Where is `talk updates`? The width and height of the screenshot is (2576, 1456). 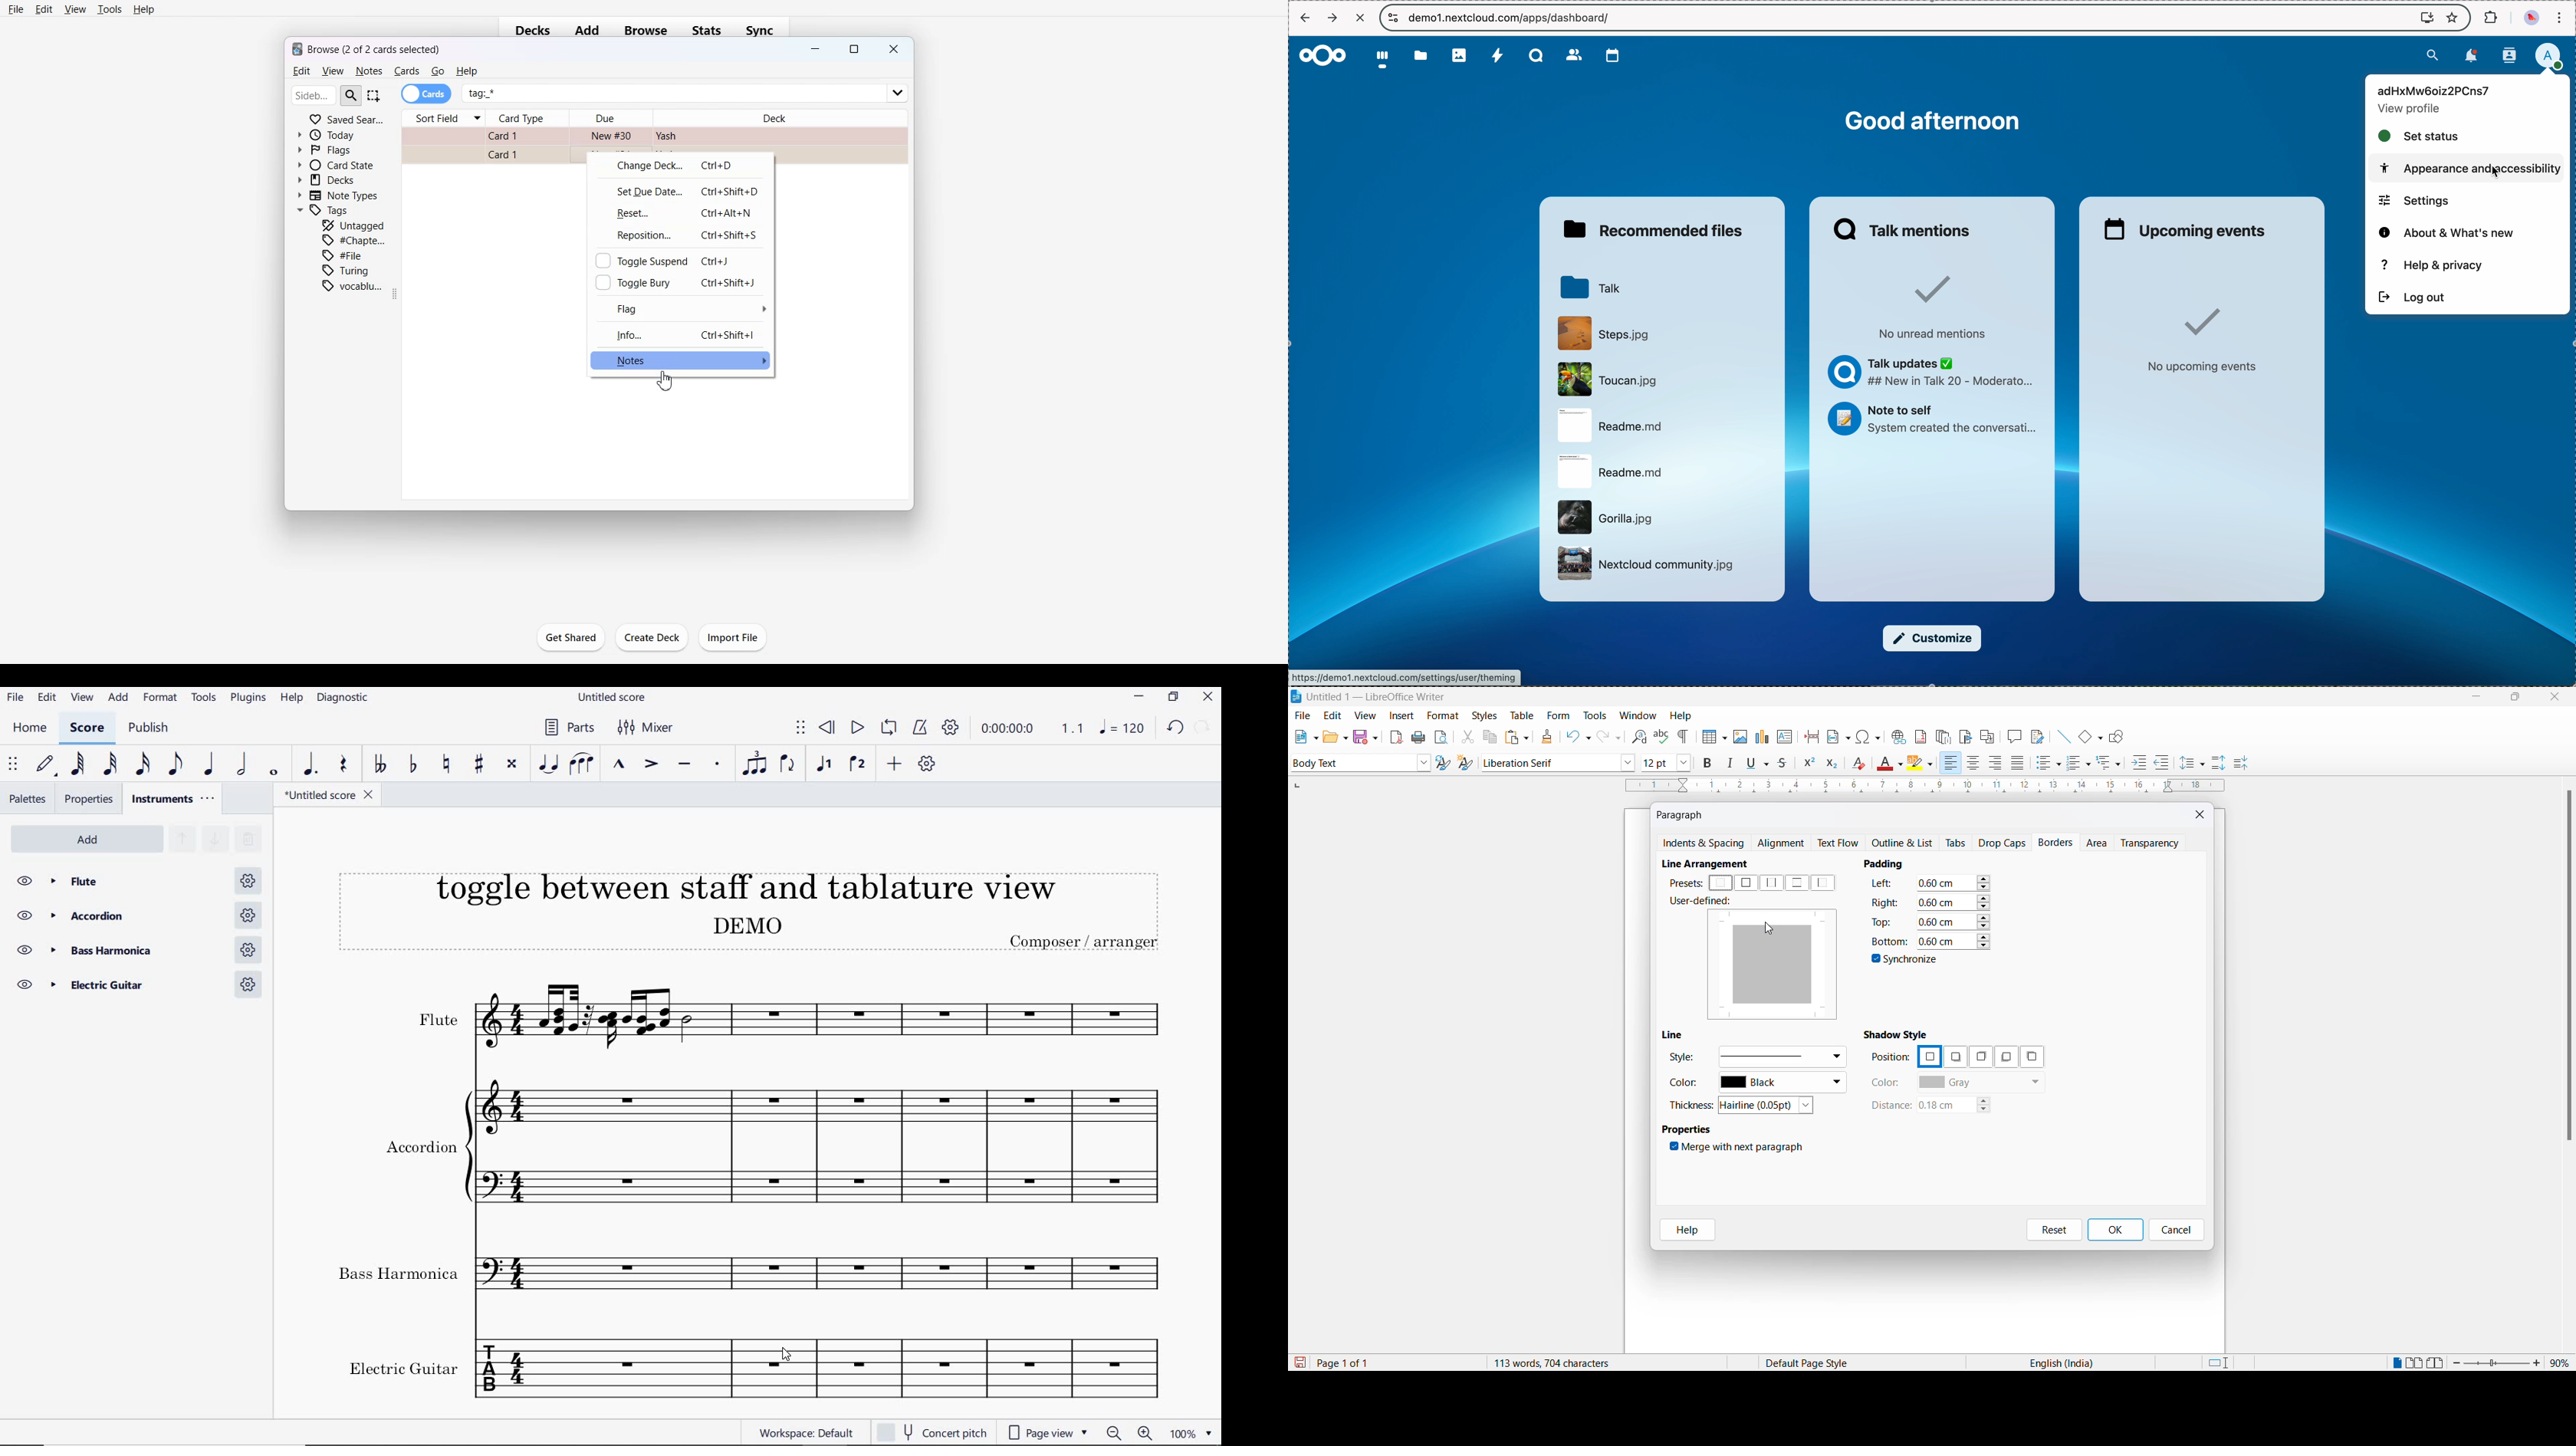
talk updates is located at coordinates (1934, 373).